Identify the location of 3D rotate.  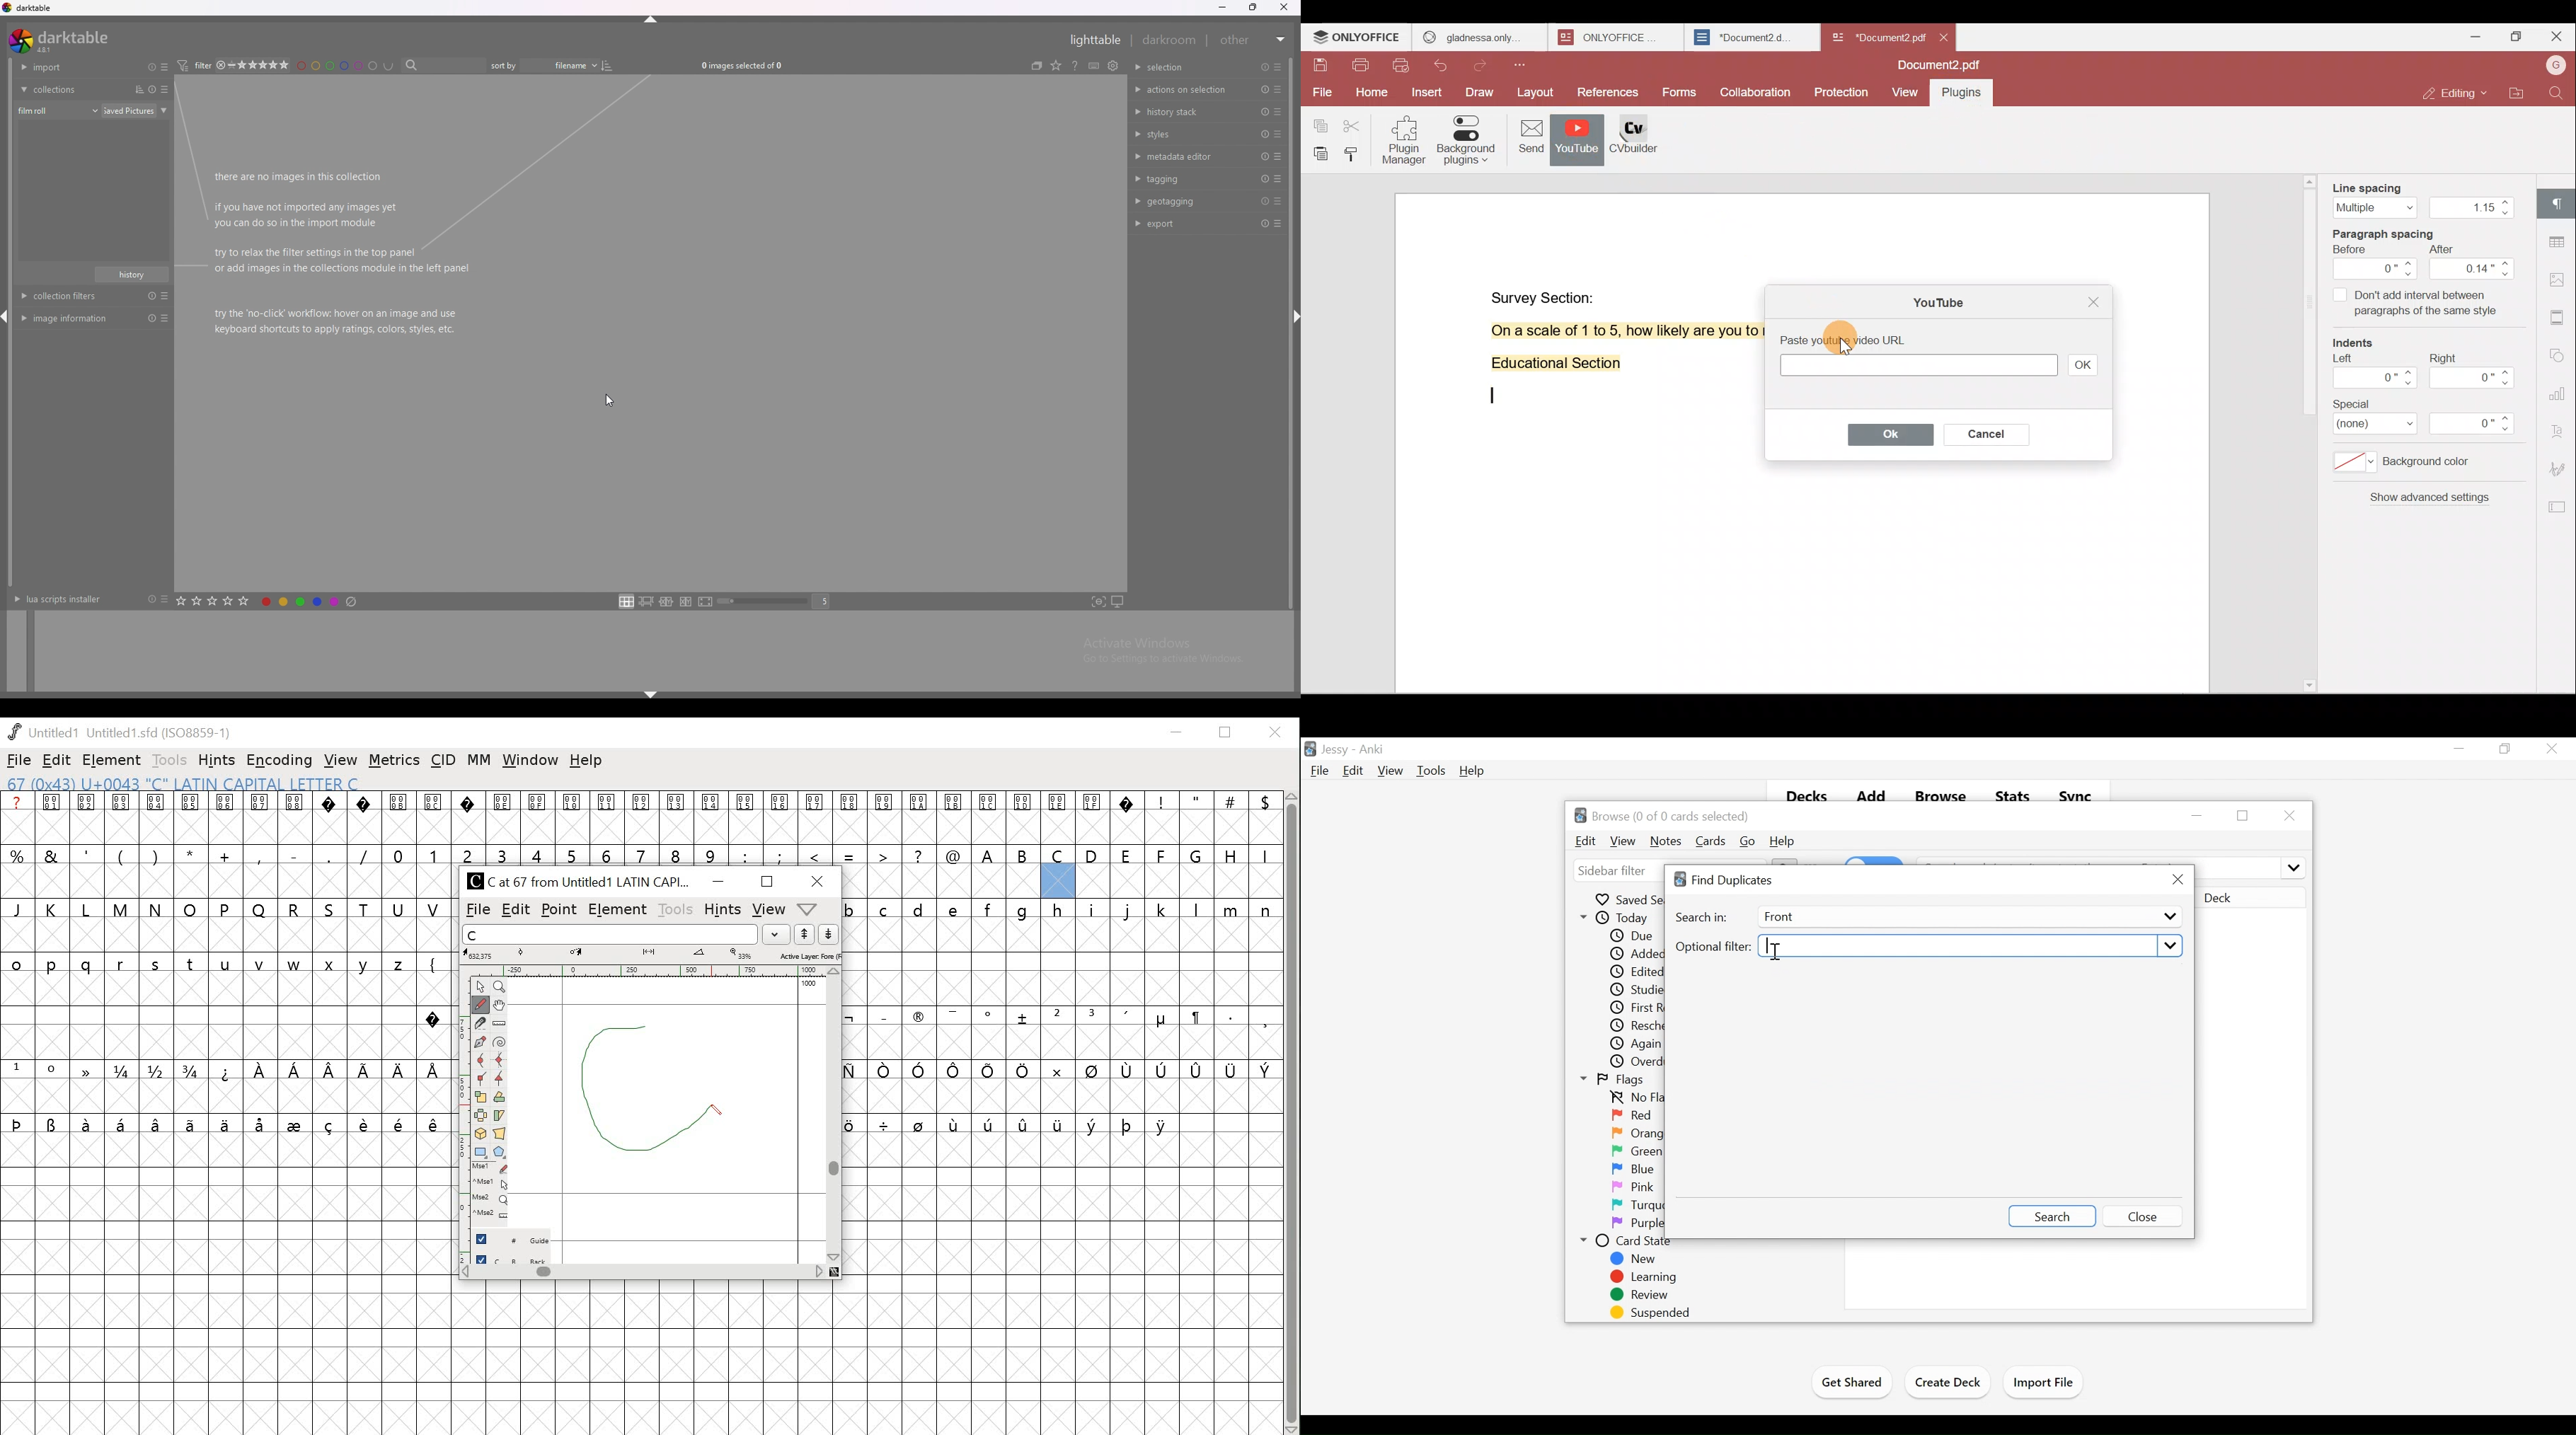
(483, 1134).